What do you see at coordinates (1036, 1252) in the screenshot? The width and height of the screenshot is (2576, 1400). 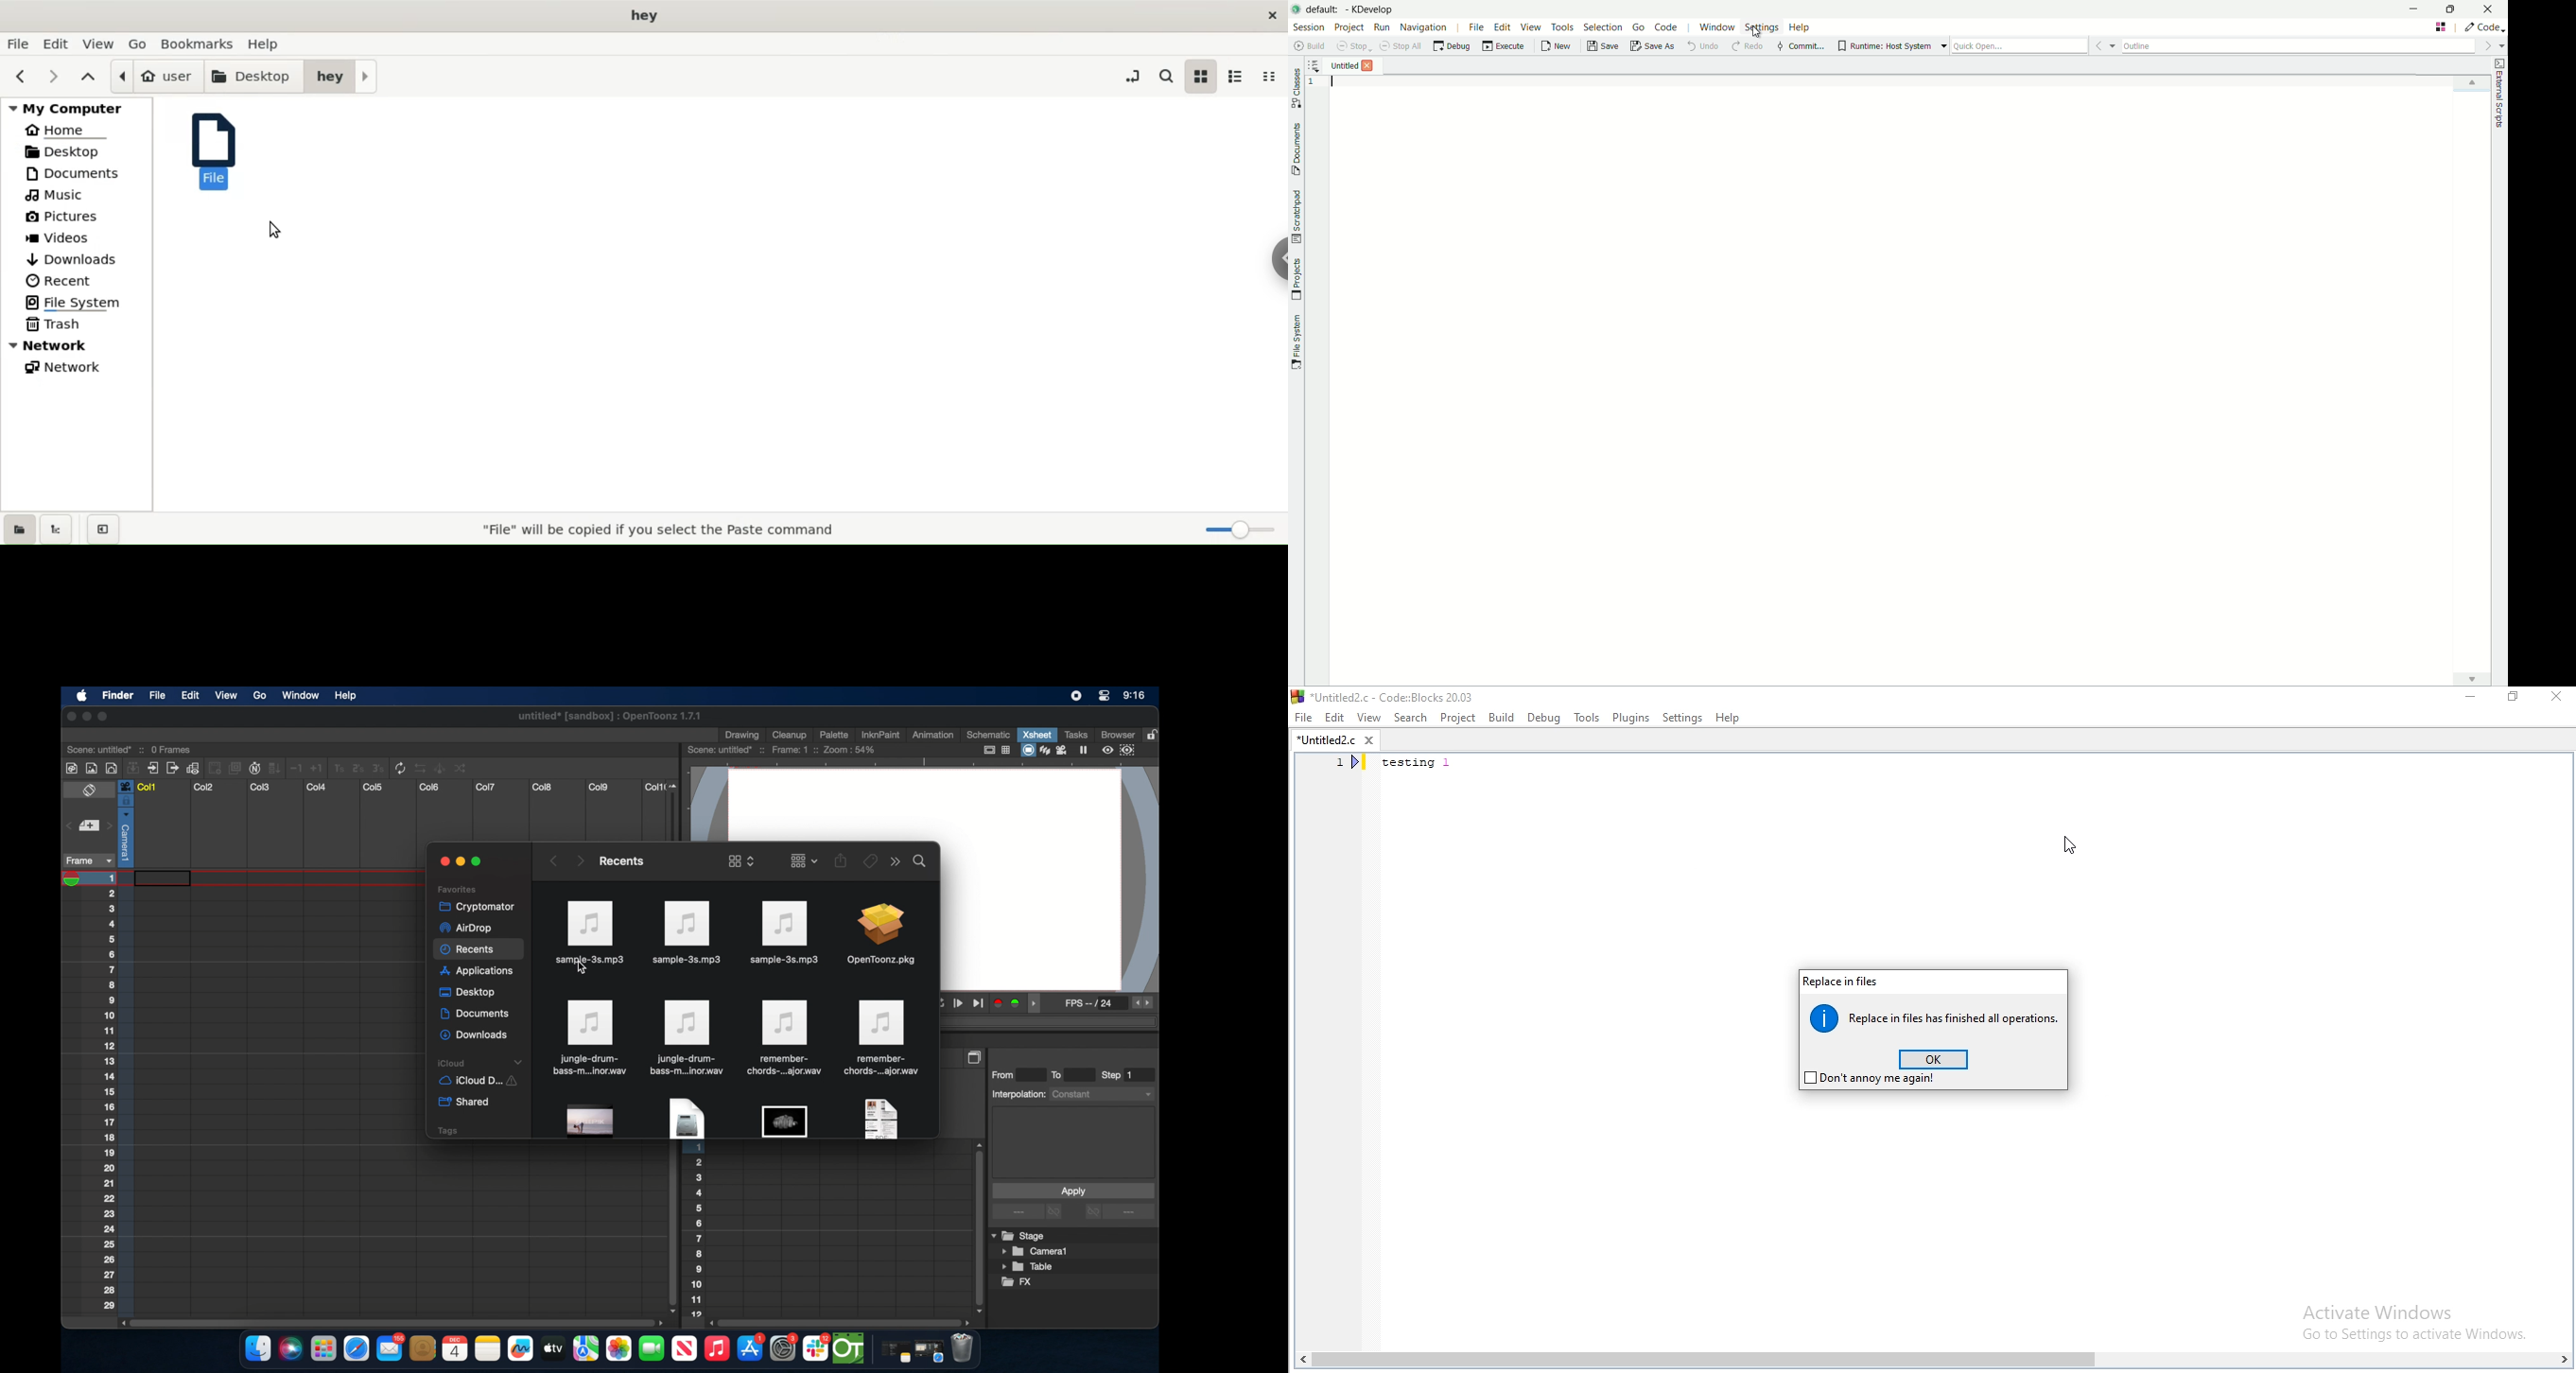 I see `camera1` at bounding box center [1036, 1252].